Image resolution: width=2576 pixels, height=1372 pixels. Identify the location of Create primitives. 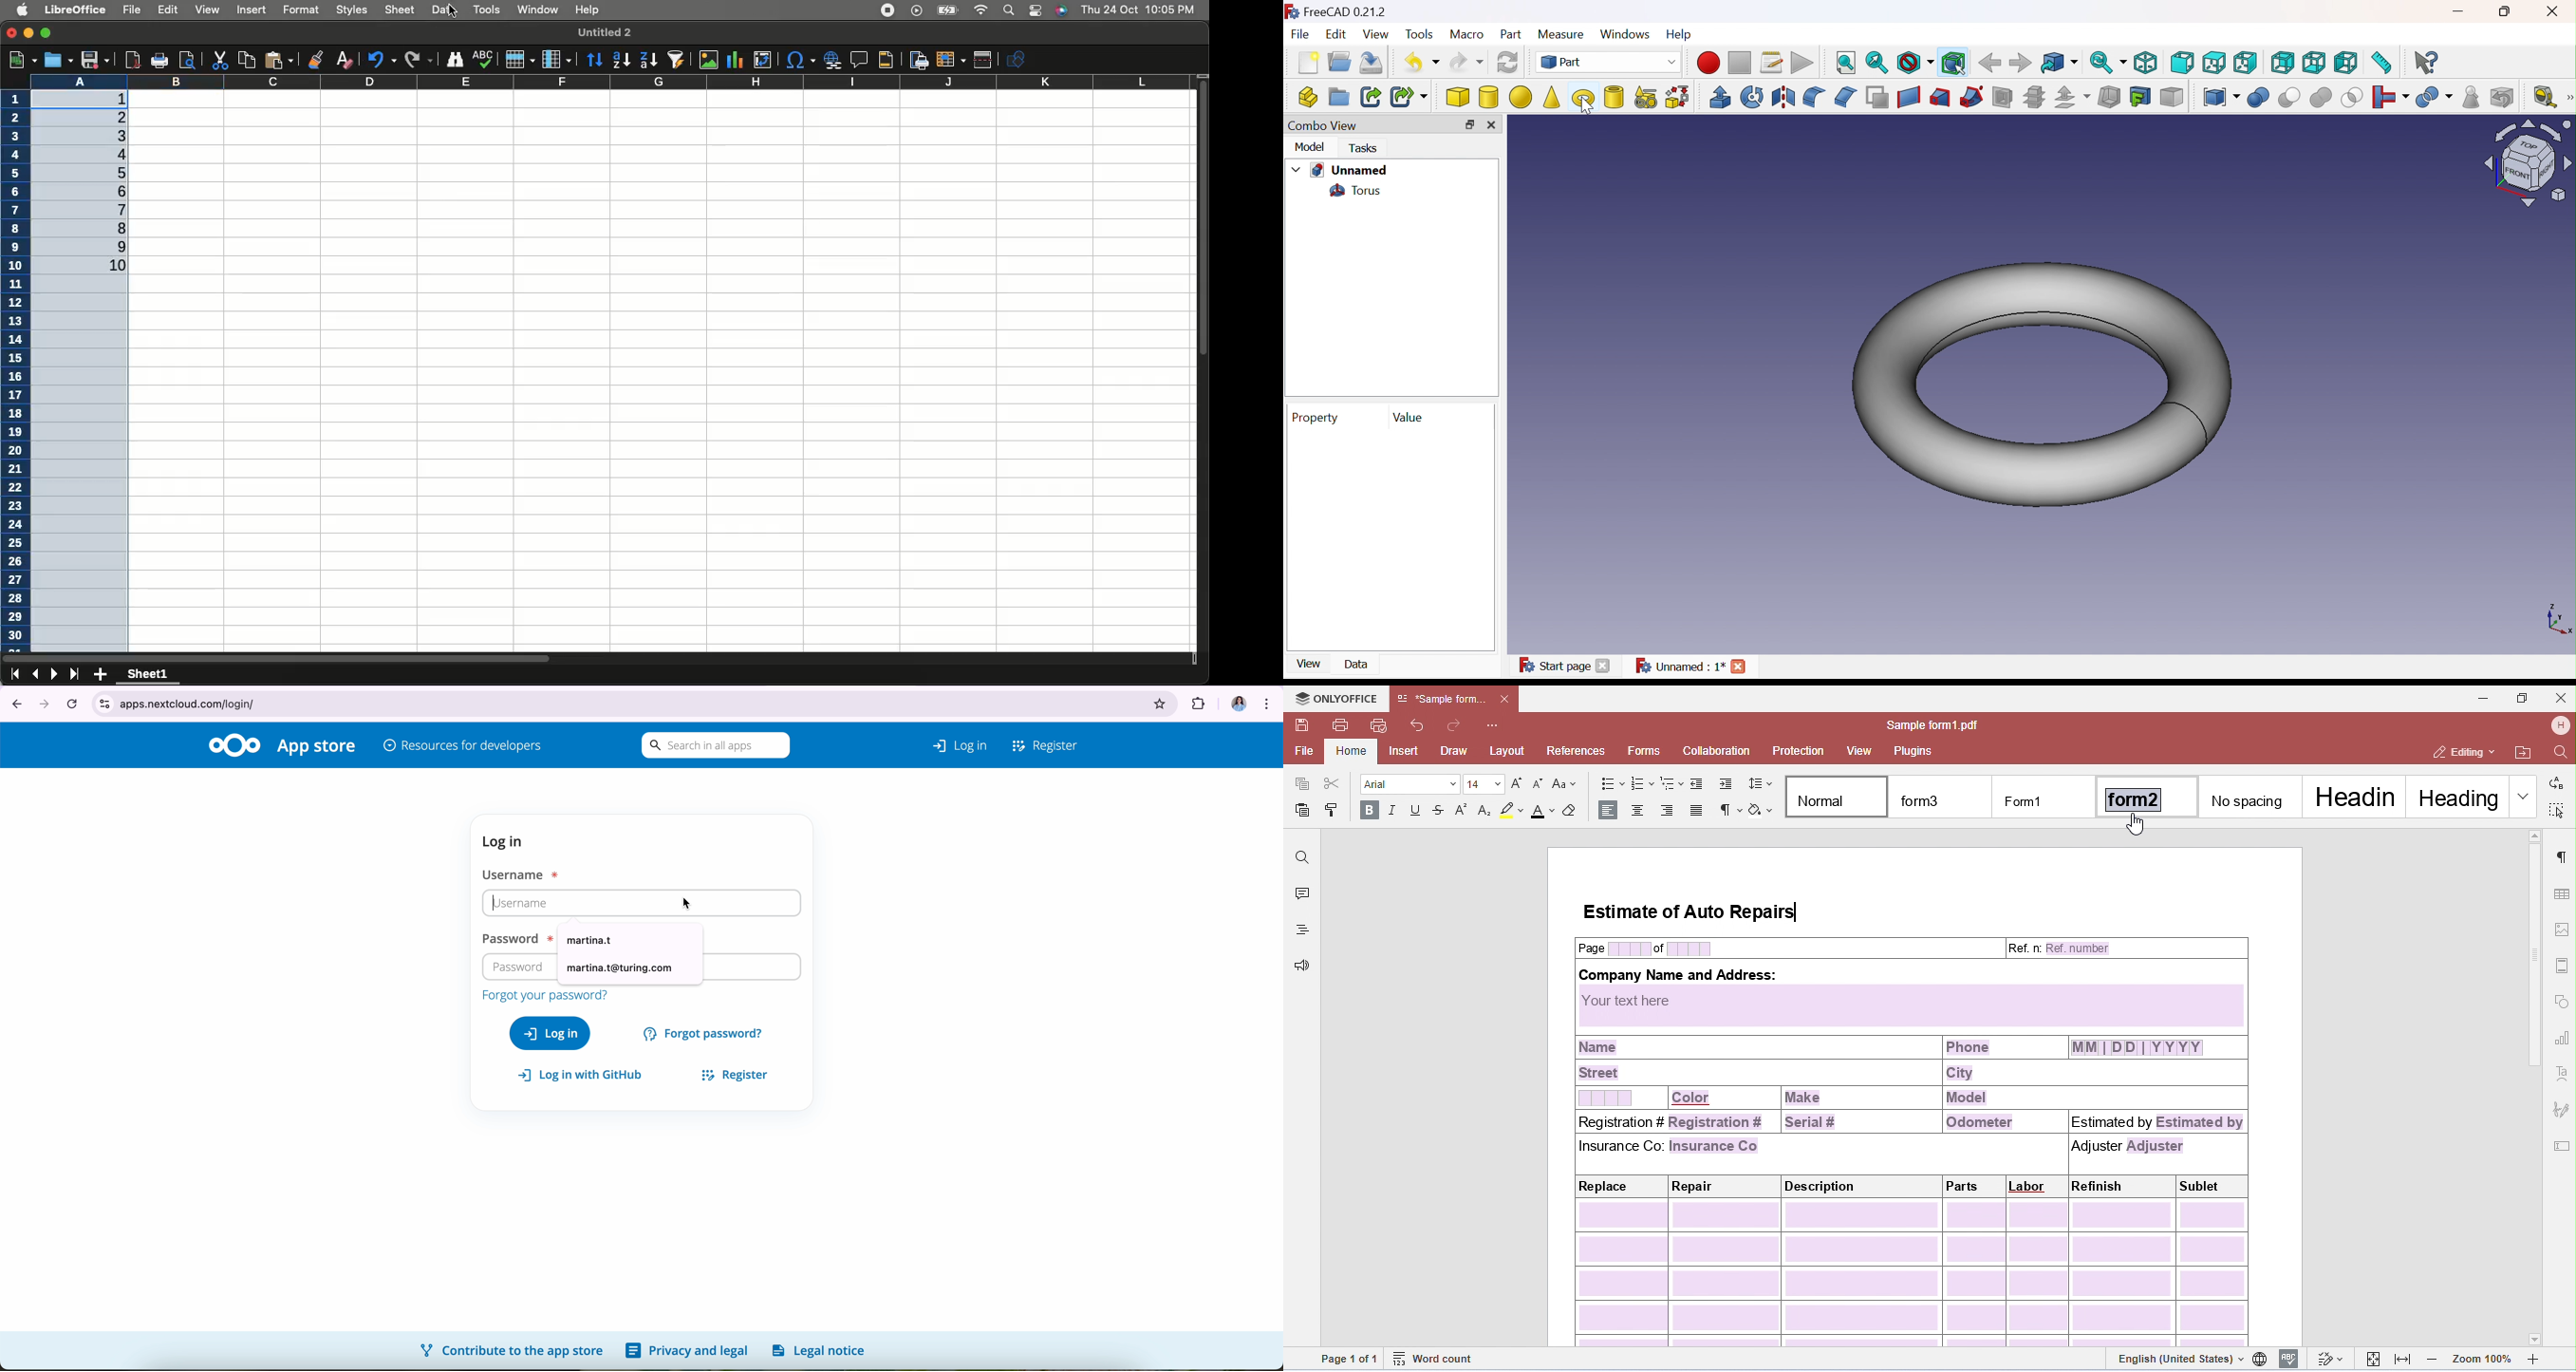
(1647, 98).